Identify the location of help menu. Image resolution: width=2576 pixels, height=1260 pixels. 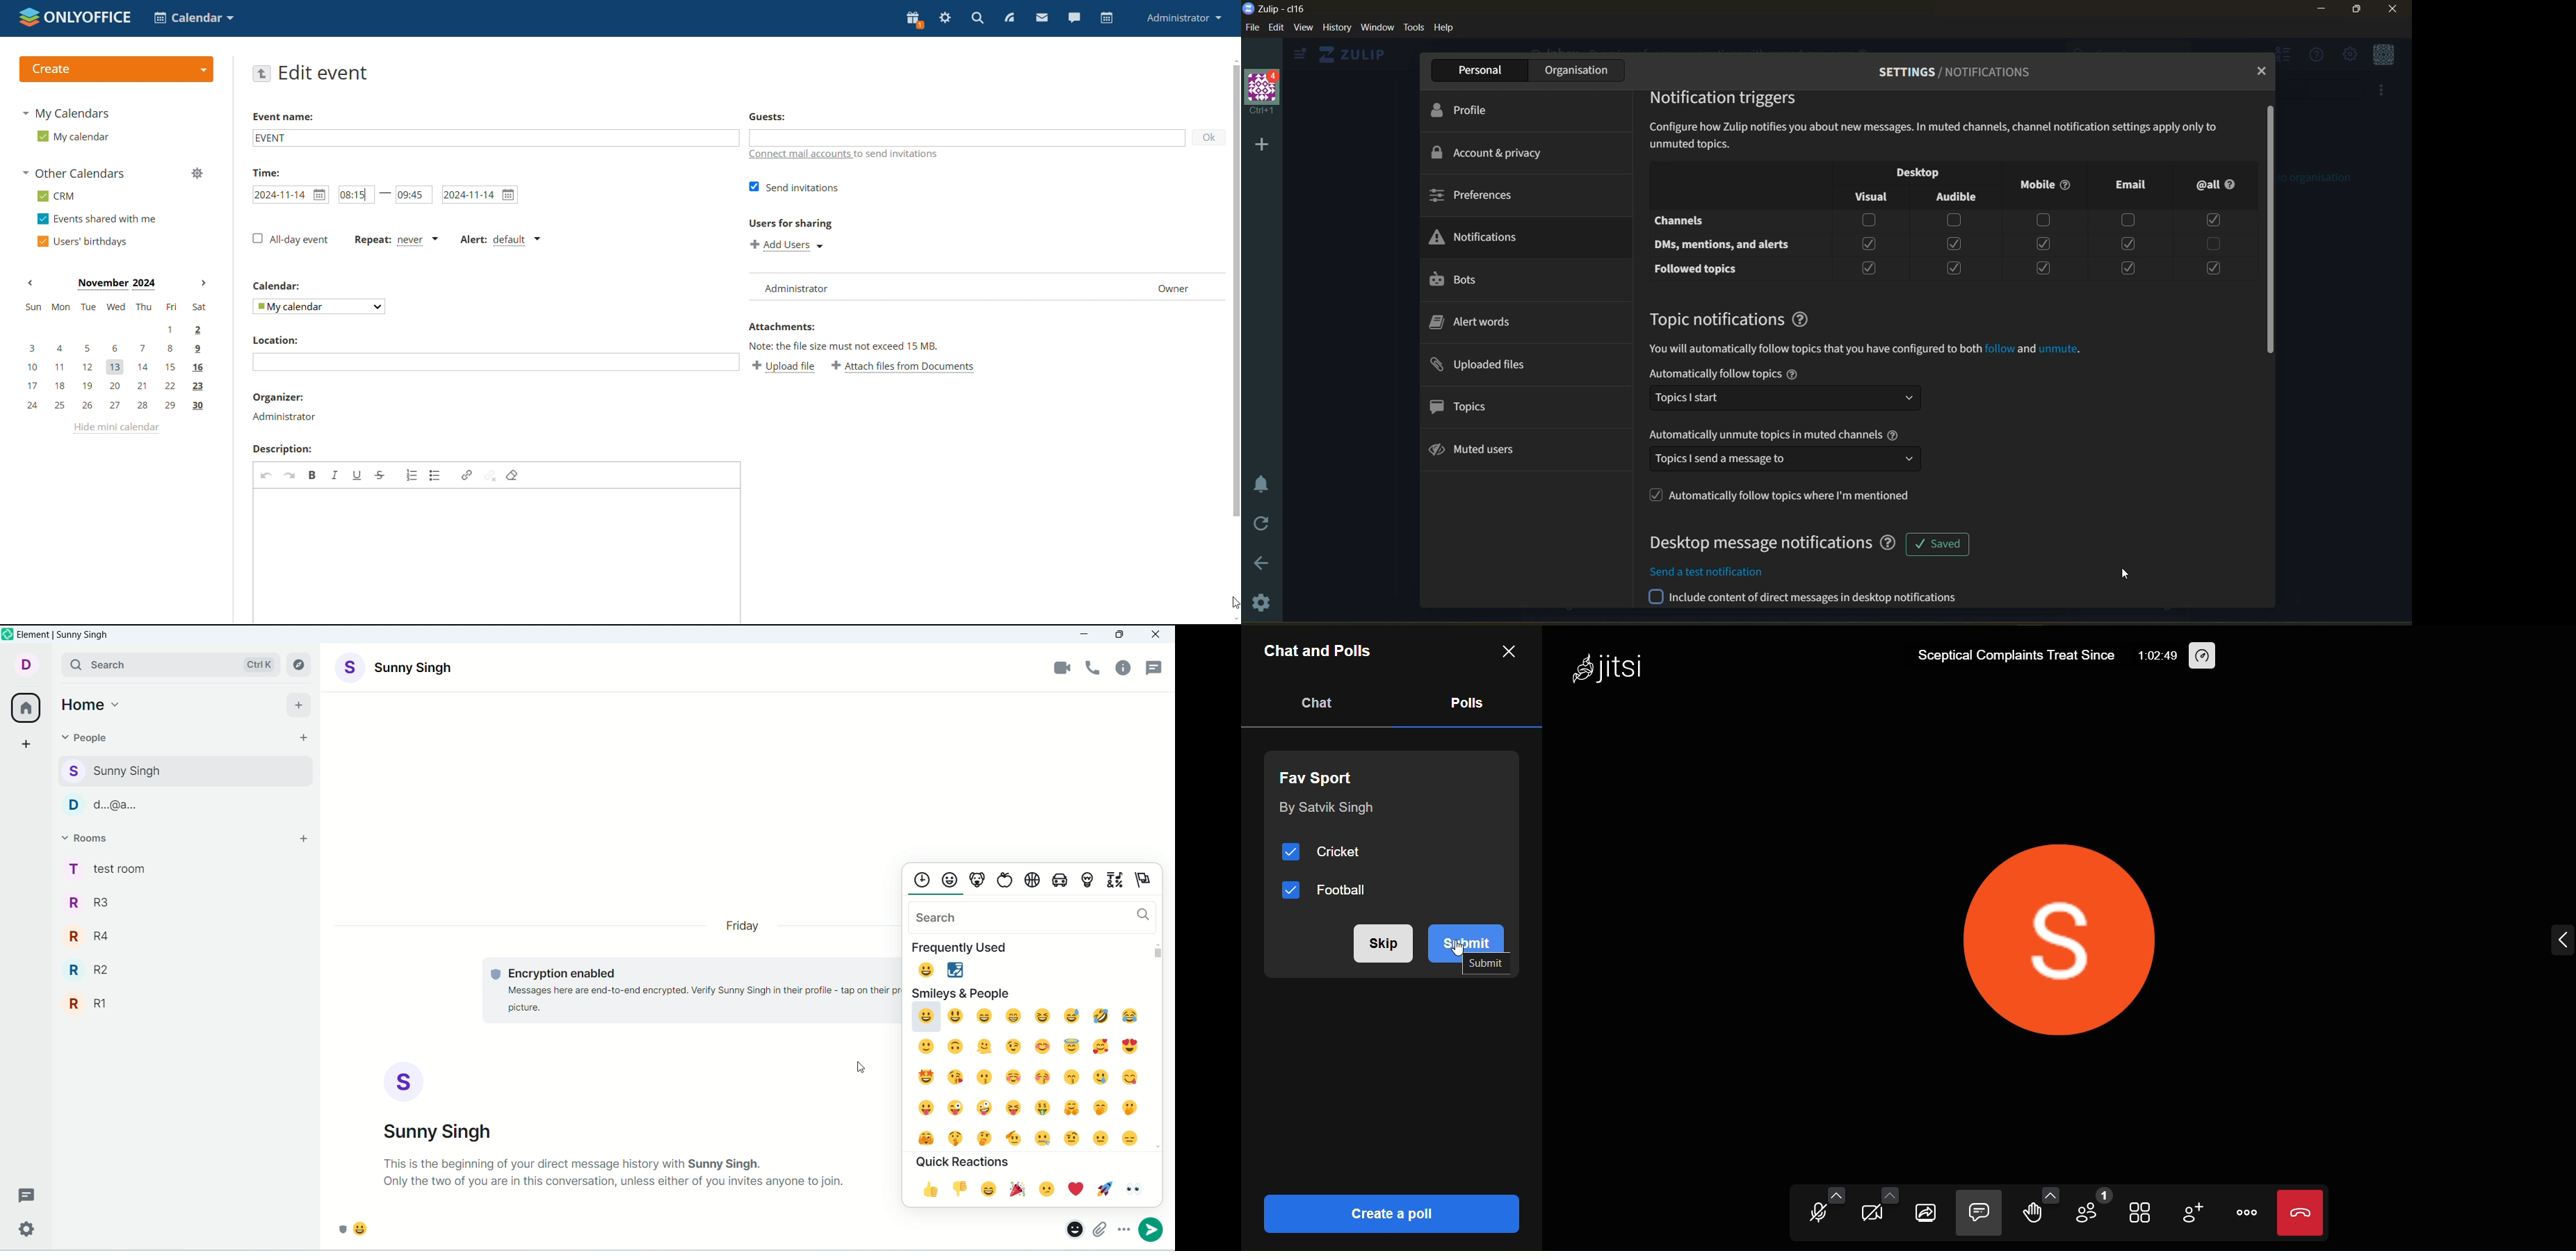
(2318, 56).